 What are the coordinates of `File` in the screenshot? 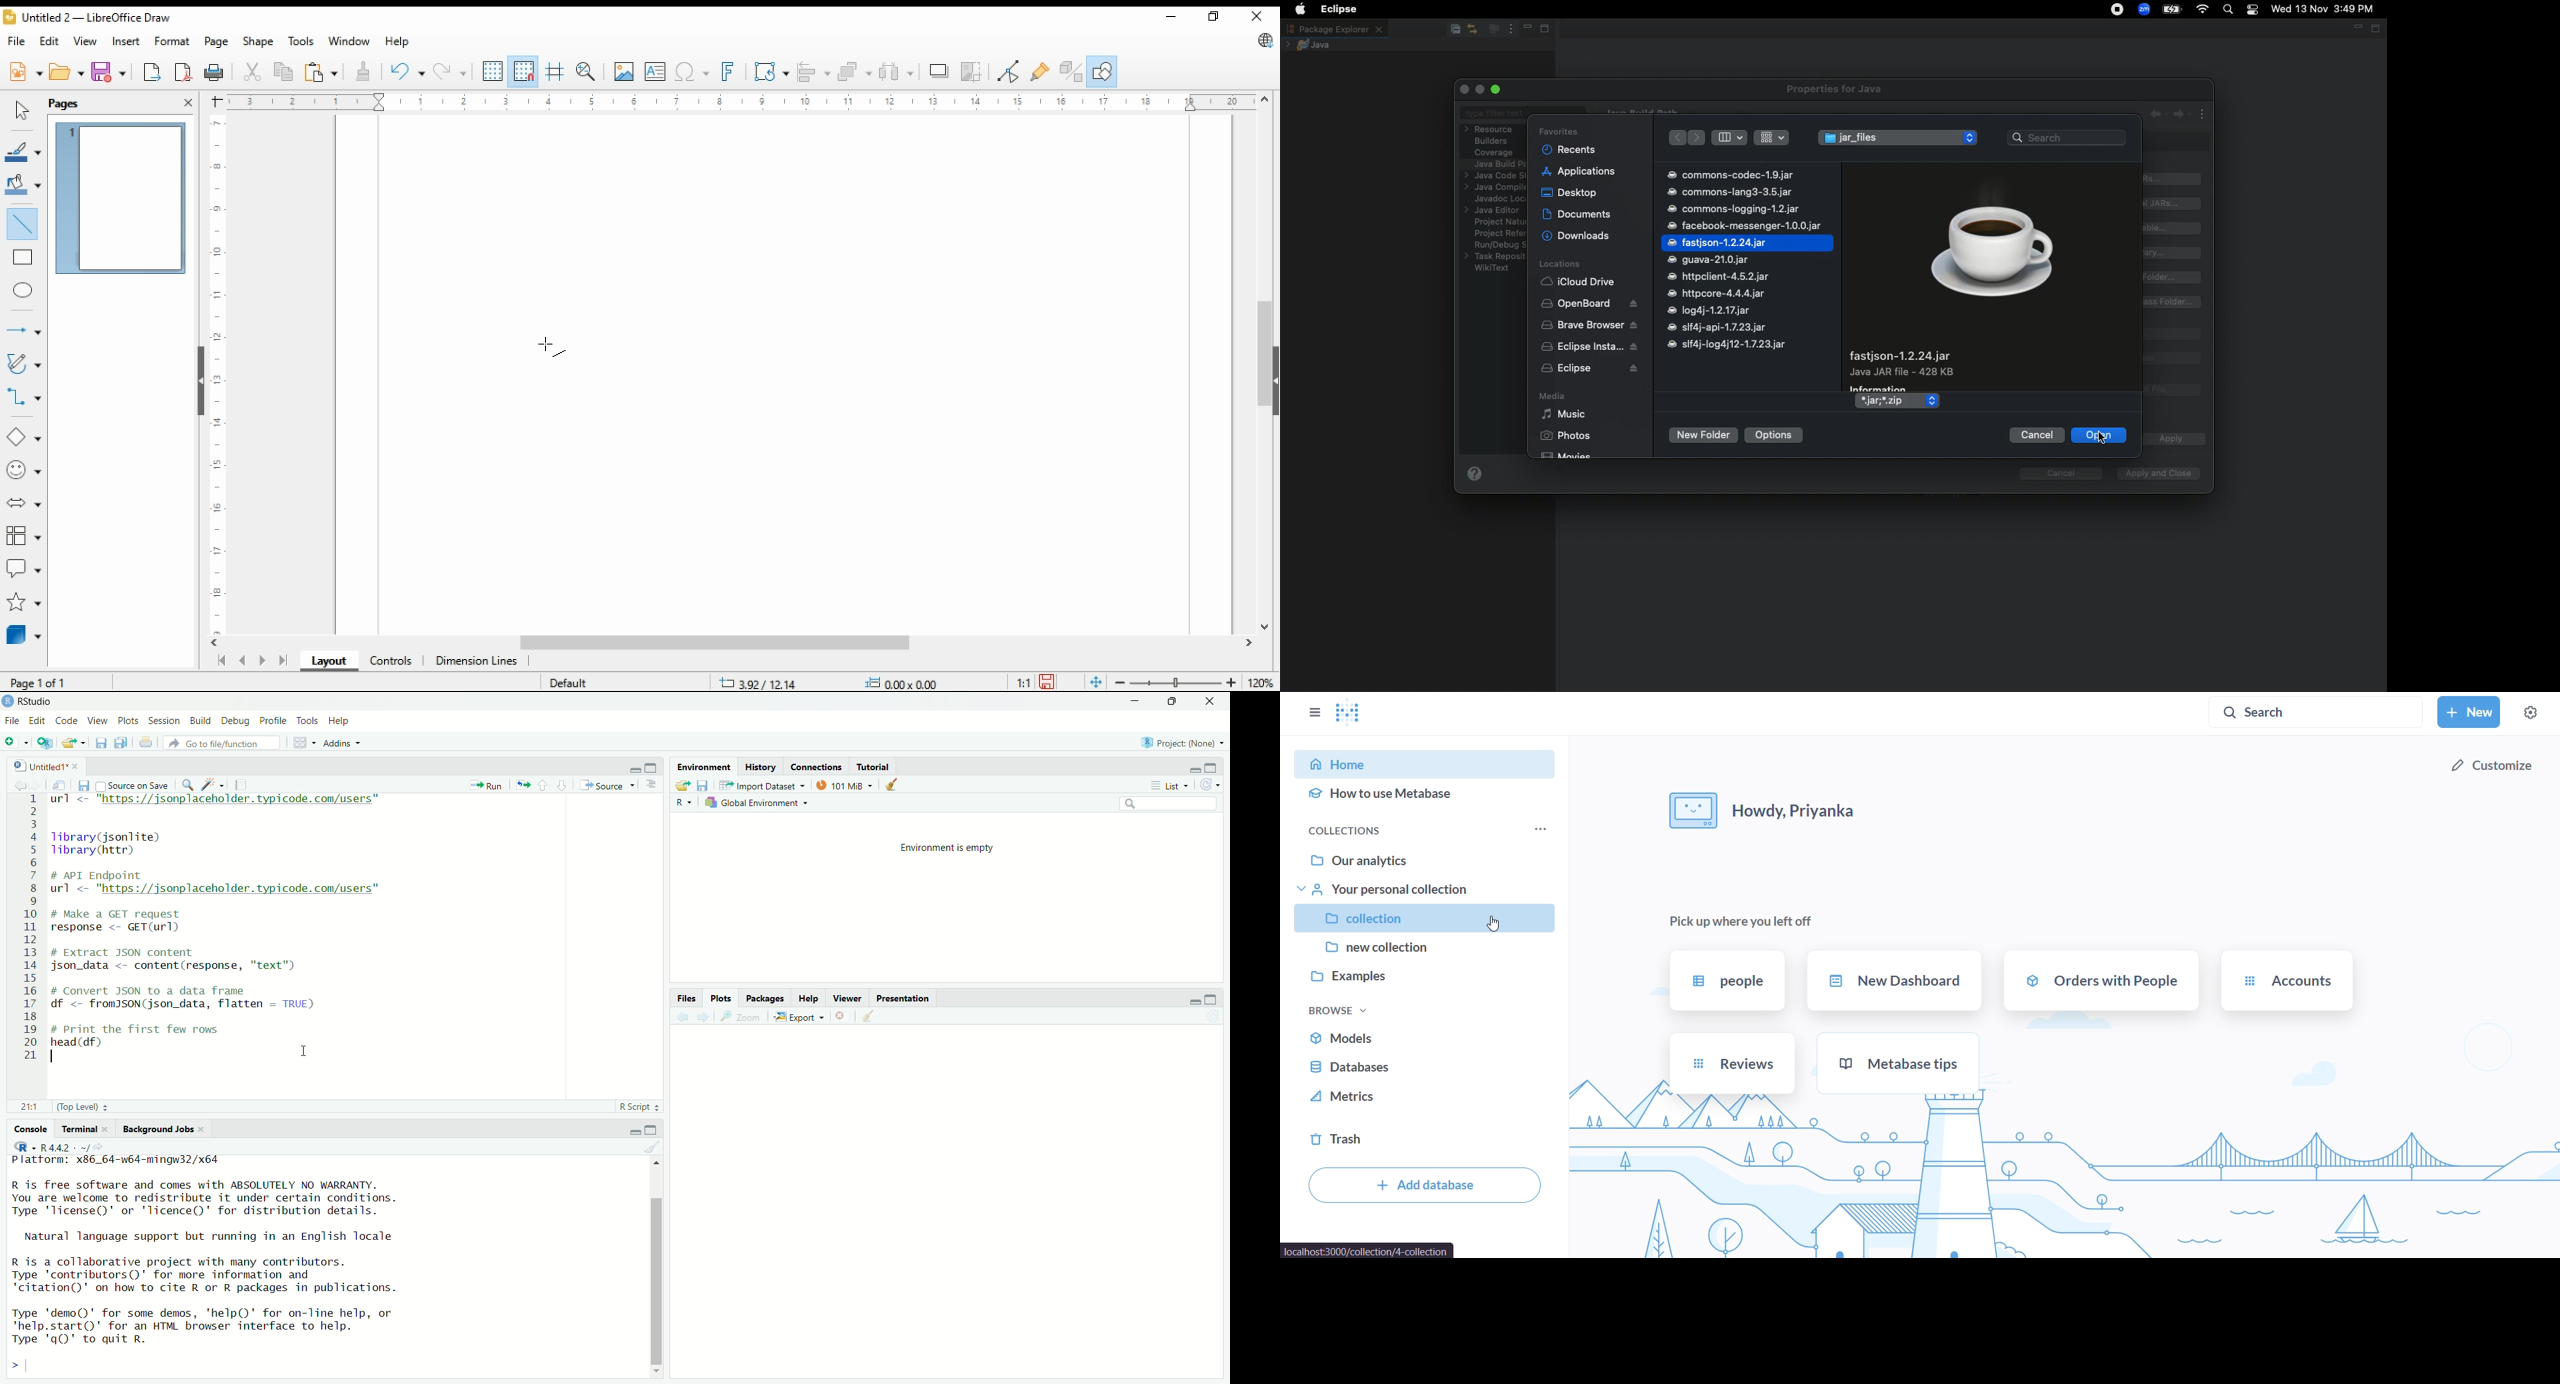 It's located at (13, 720).